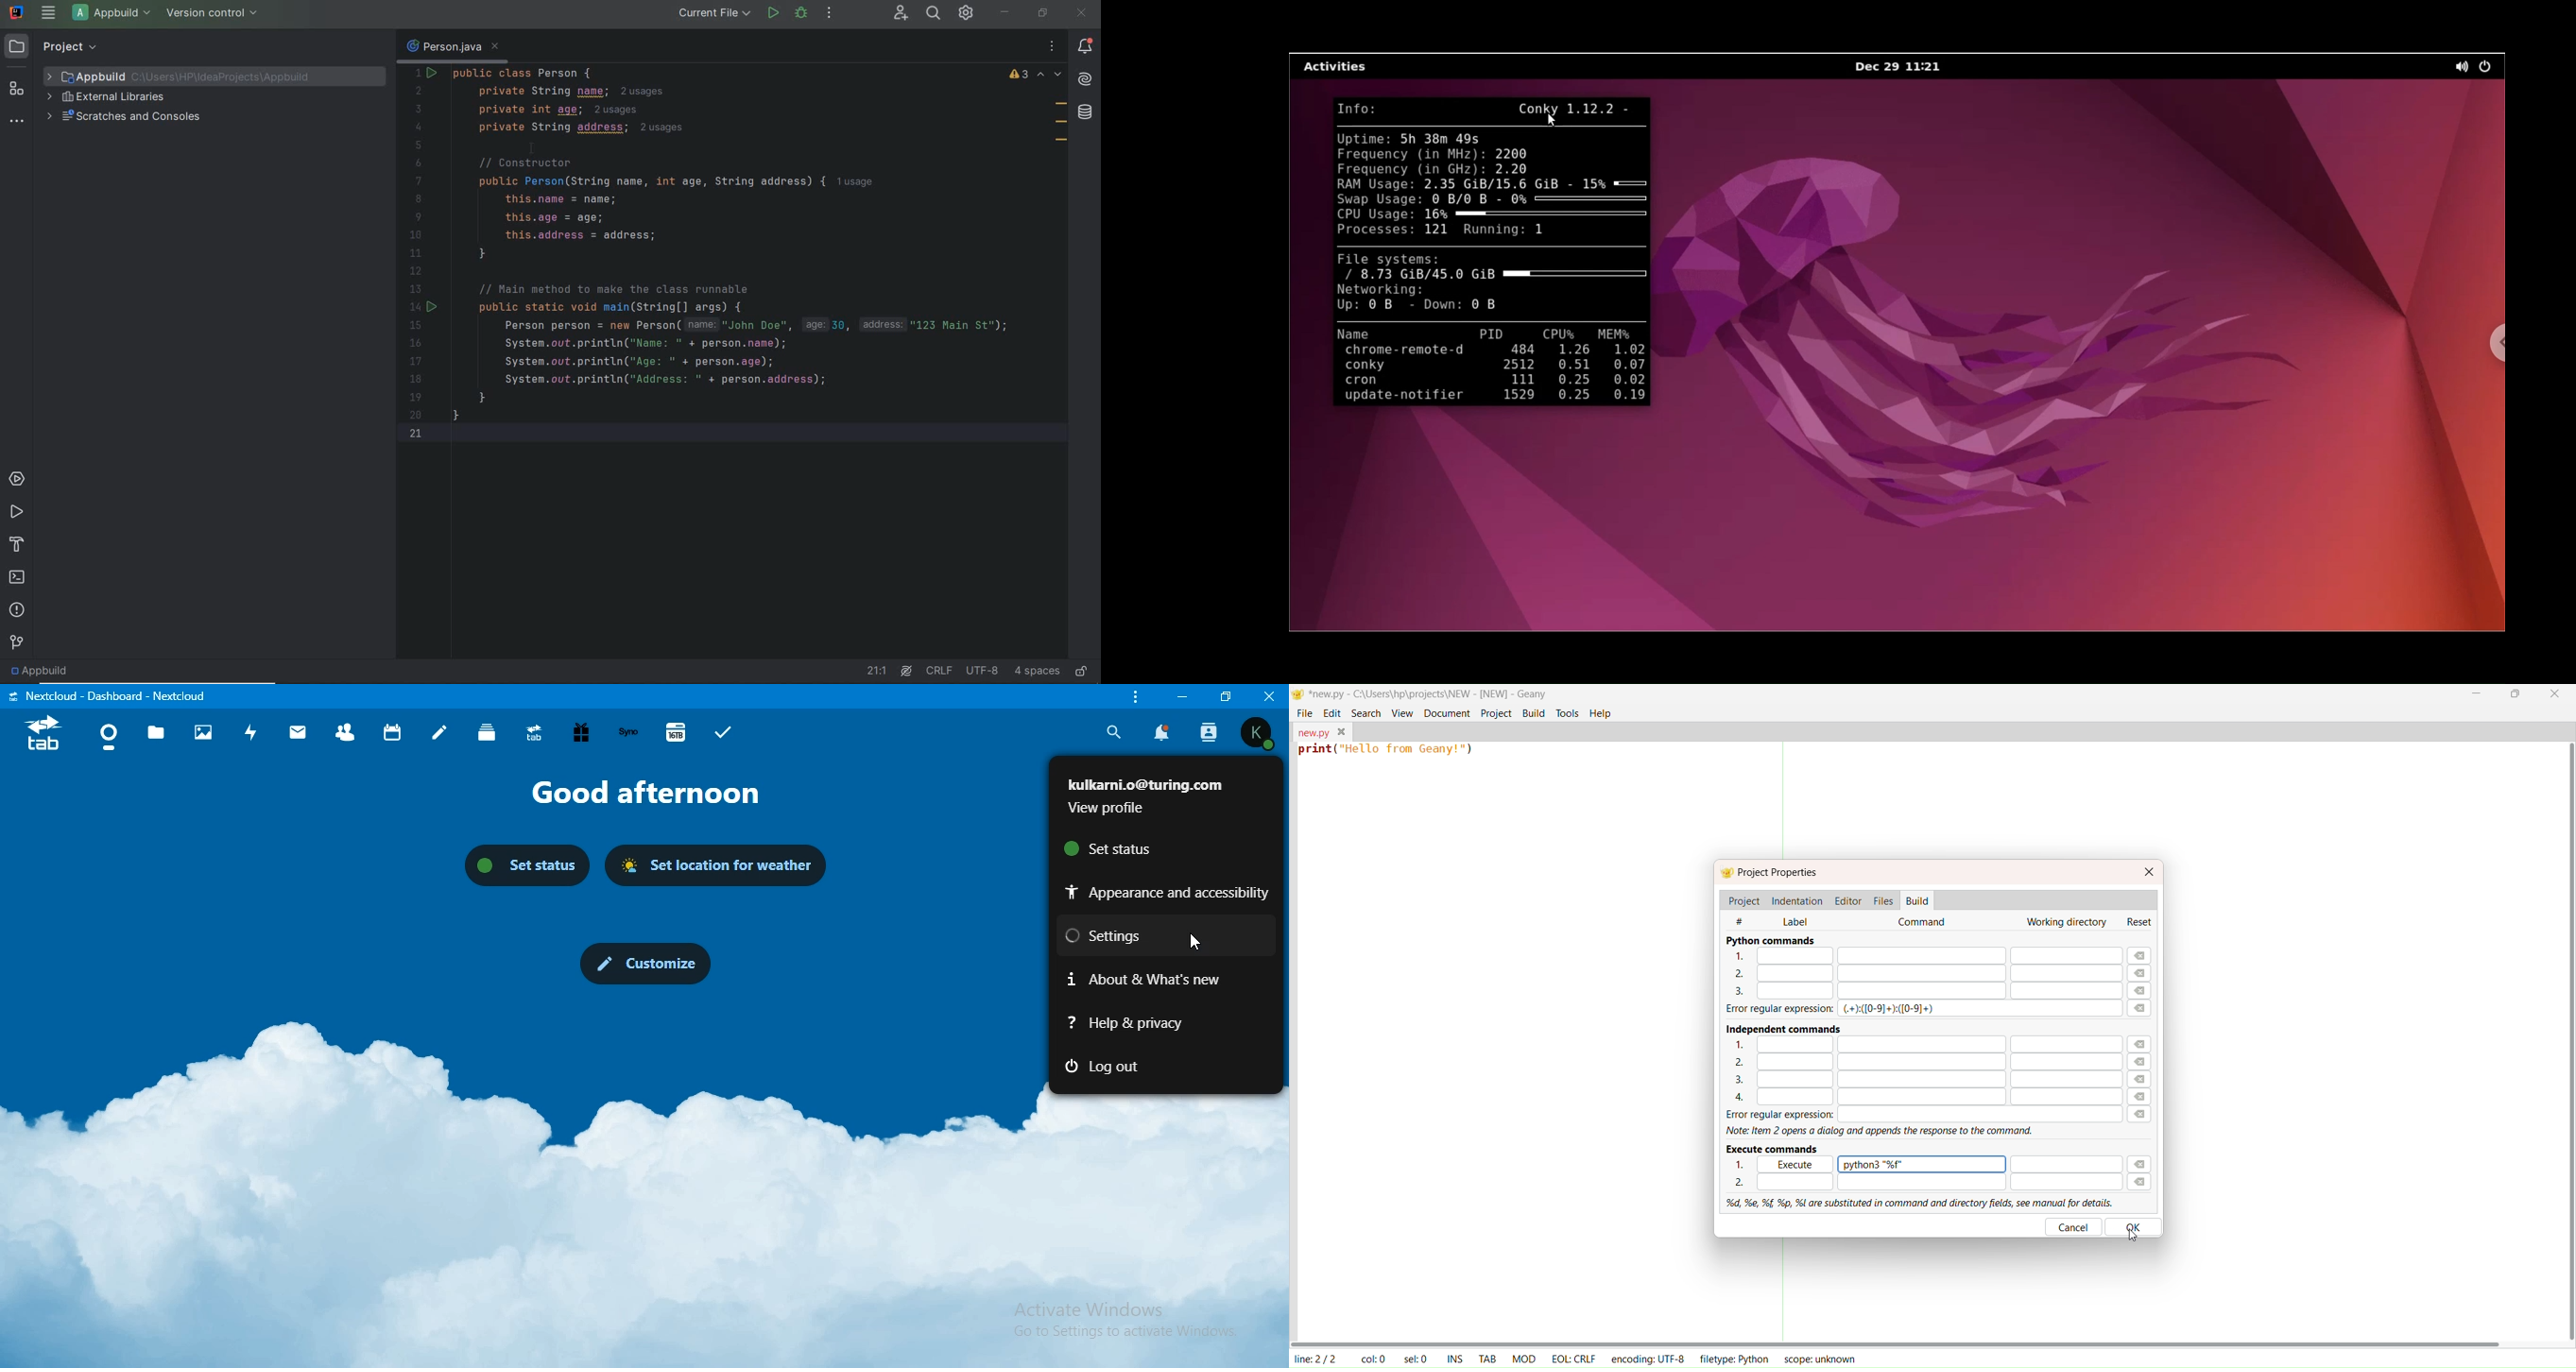 This screenshot has height=1372, width=2576. What do you see at coordinates (1180, 696) in the screenshot?
I see `minimize` at bounding box center [1180, 696].